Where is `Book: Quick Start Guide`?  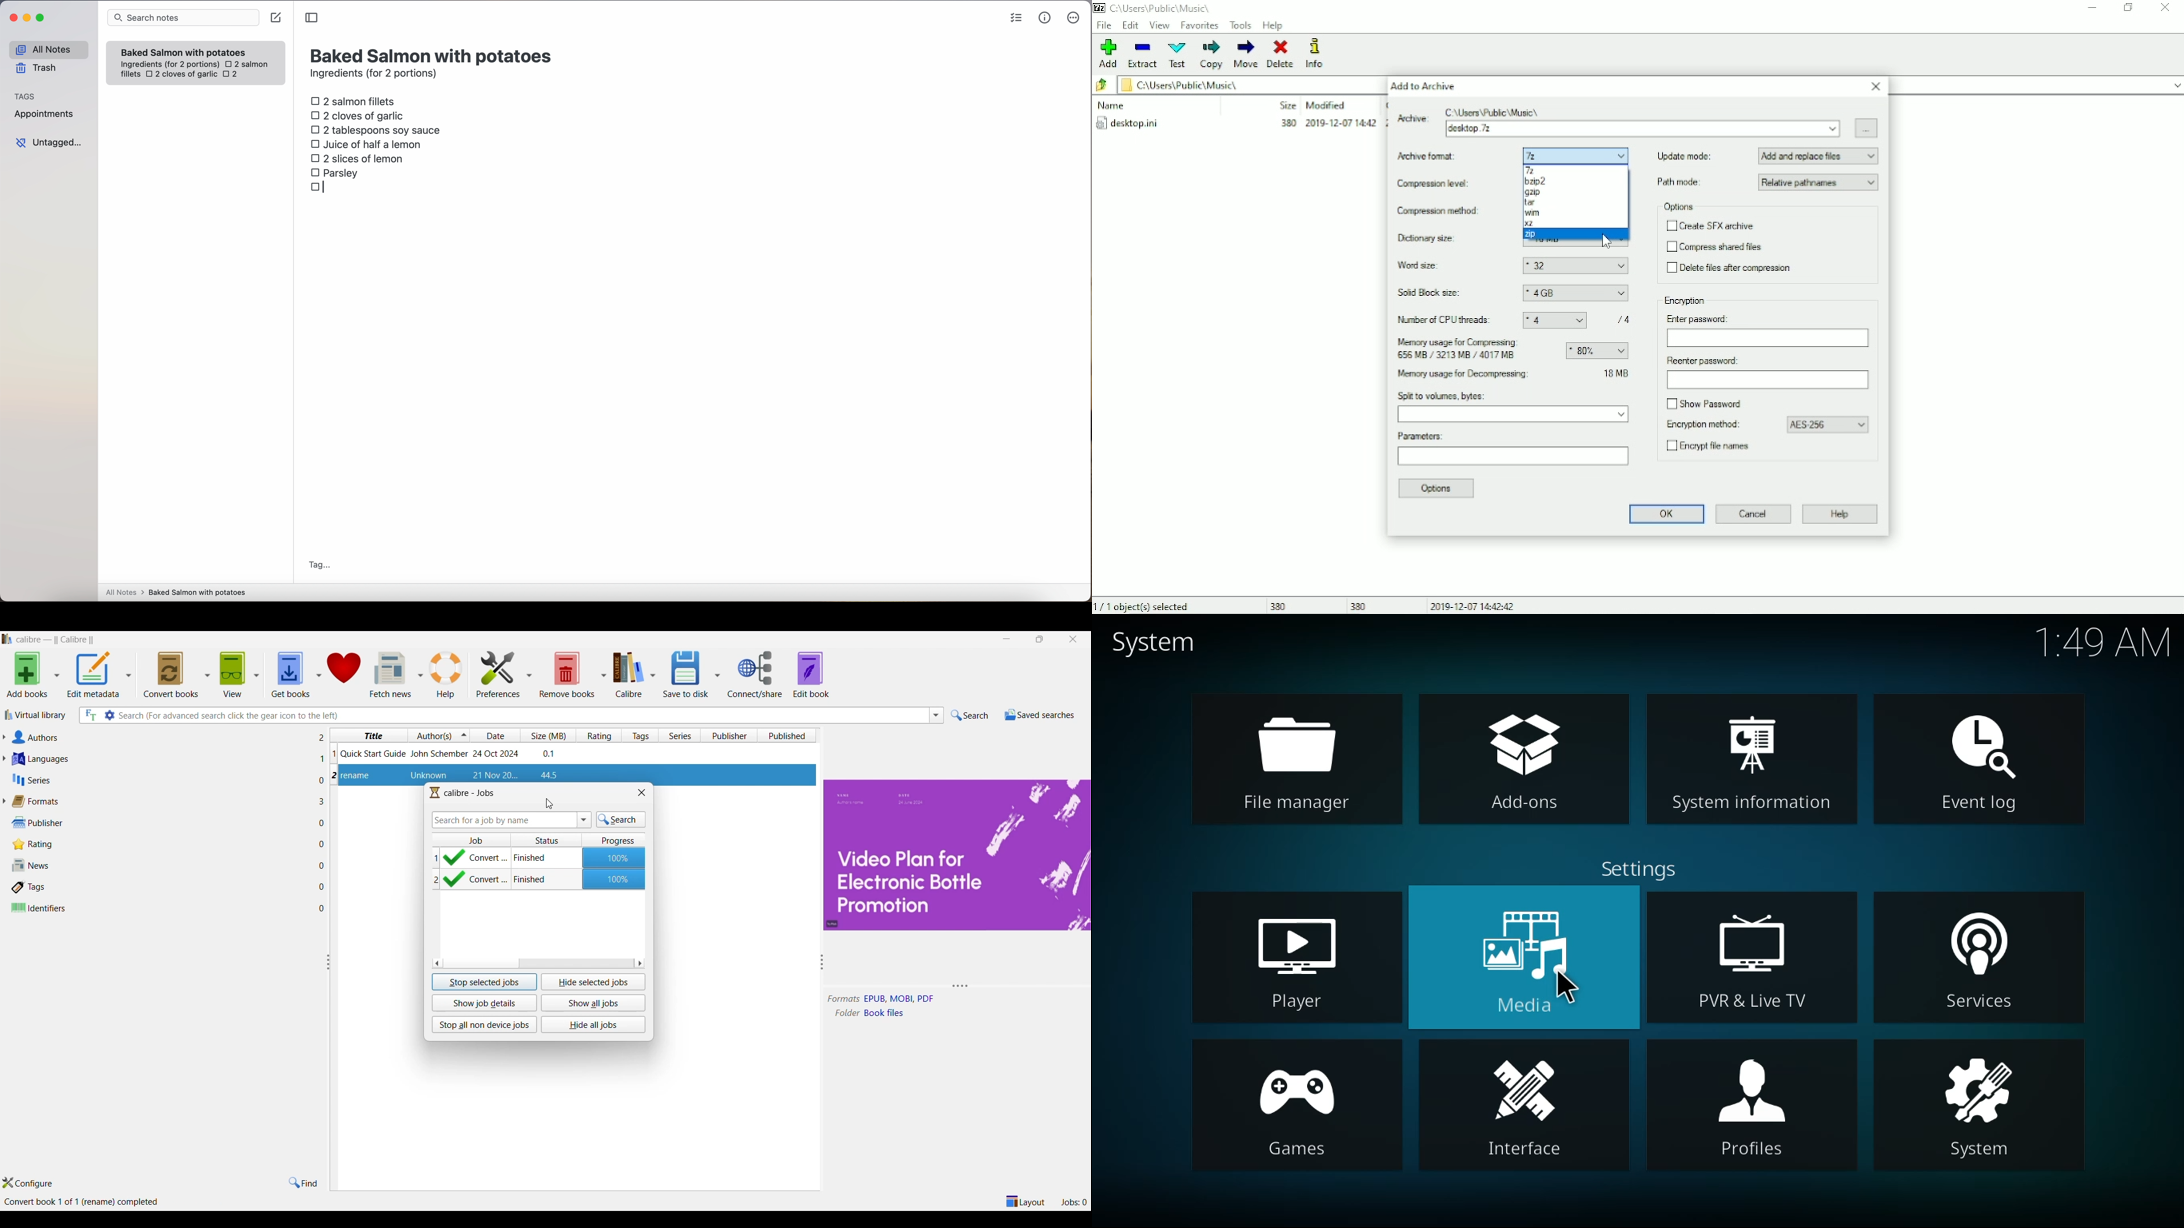
Book: Quick Start Guide is located at coordinates (449, 753).